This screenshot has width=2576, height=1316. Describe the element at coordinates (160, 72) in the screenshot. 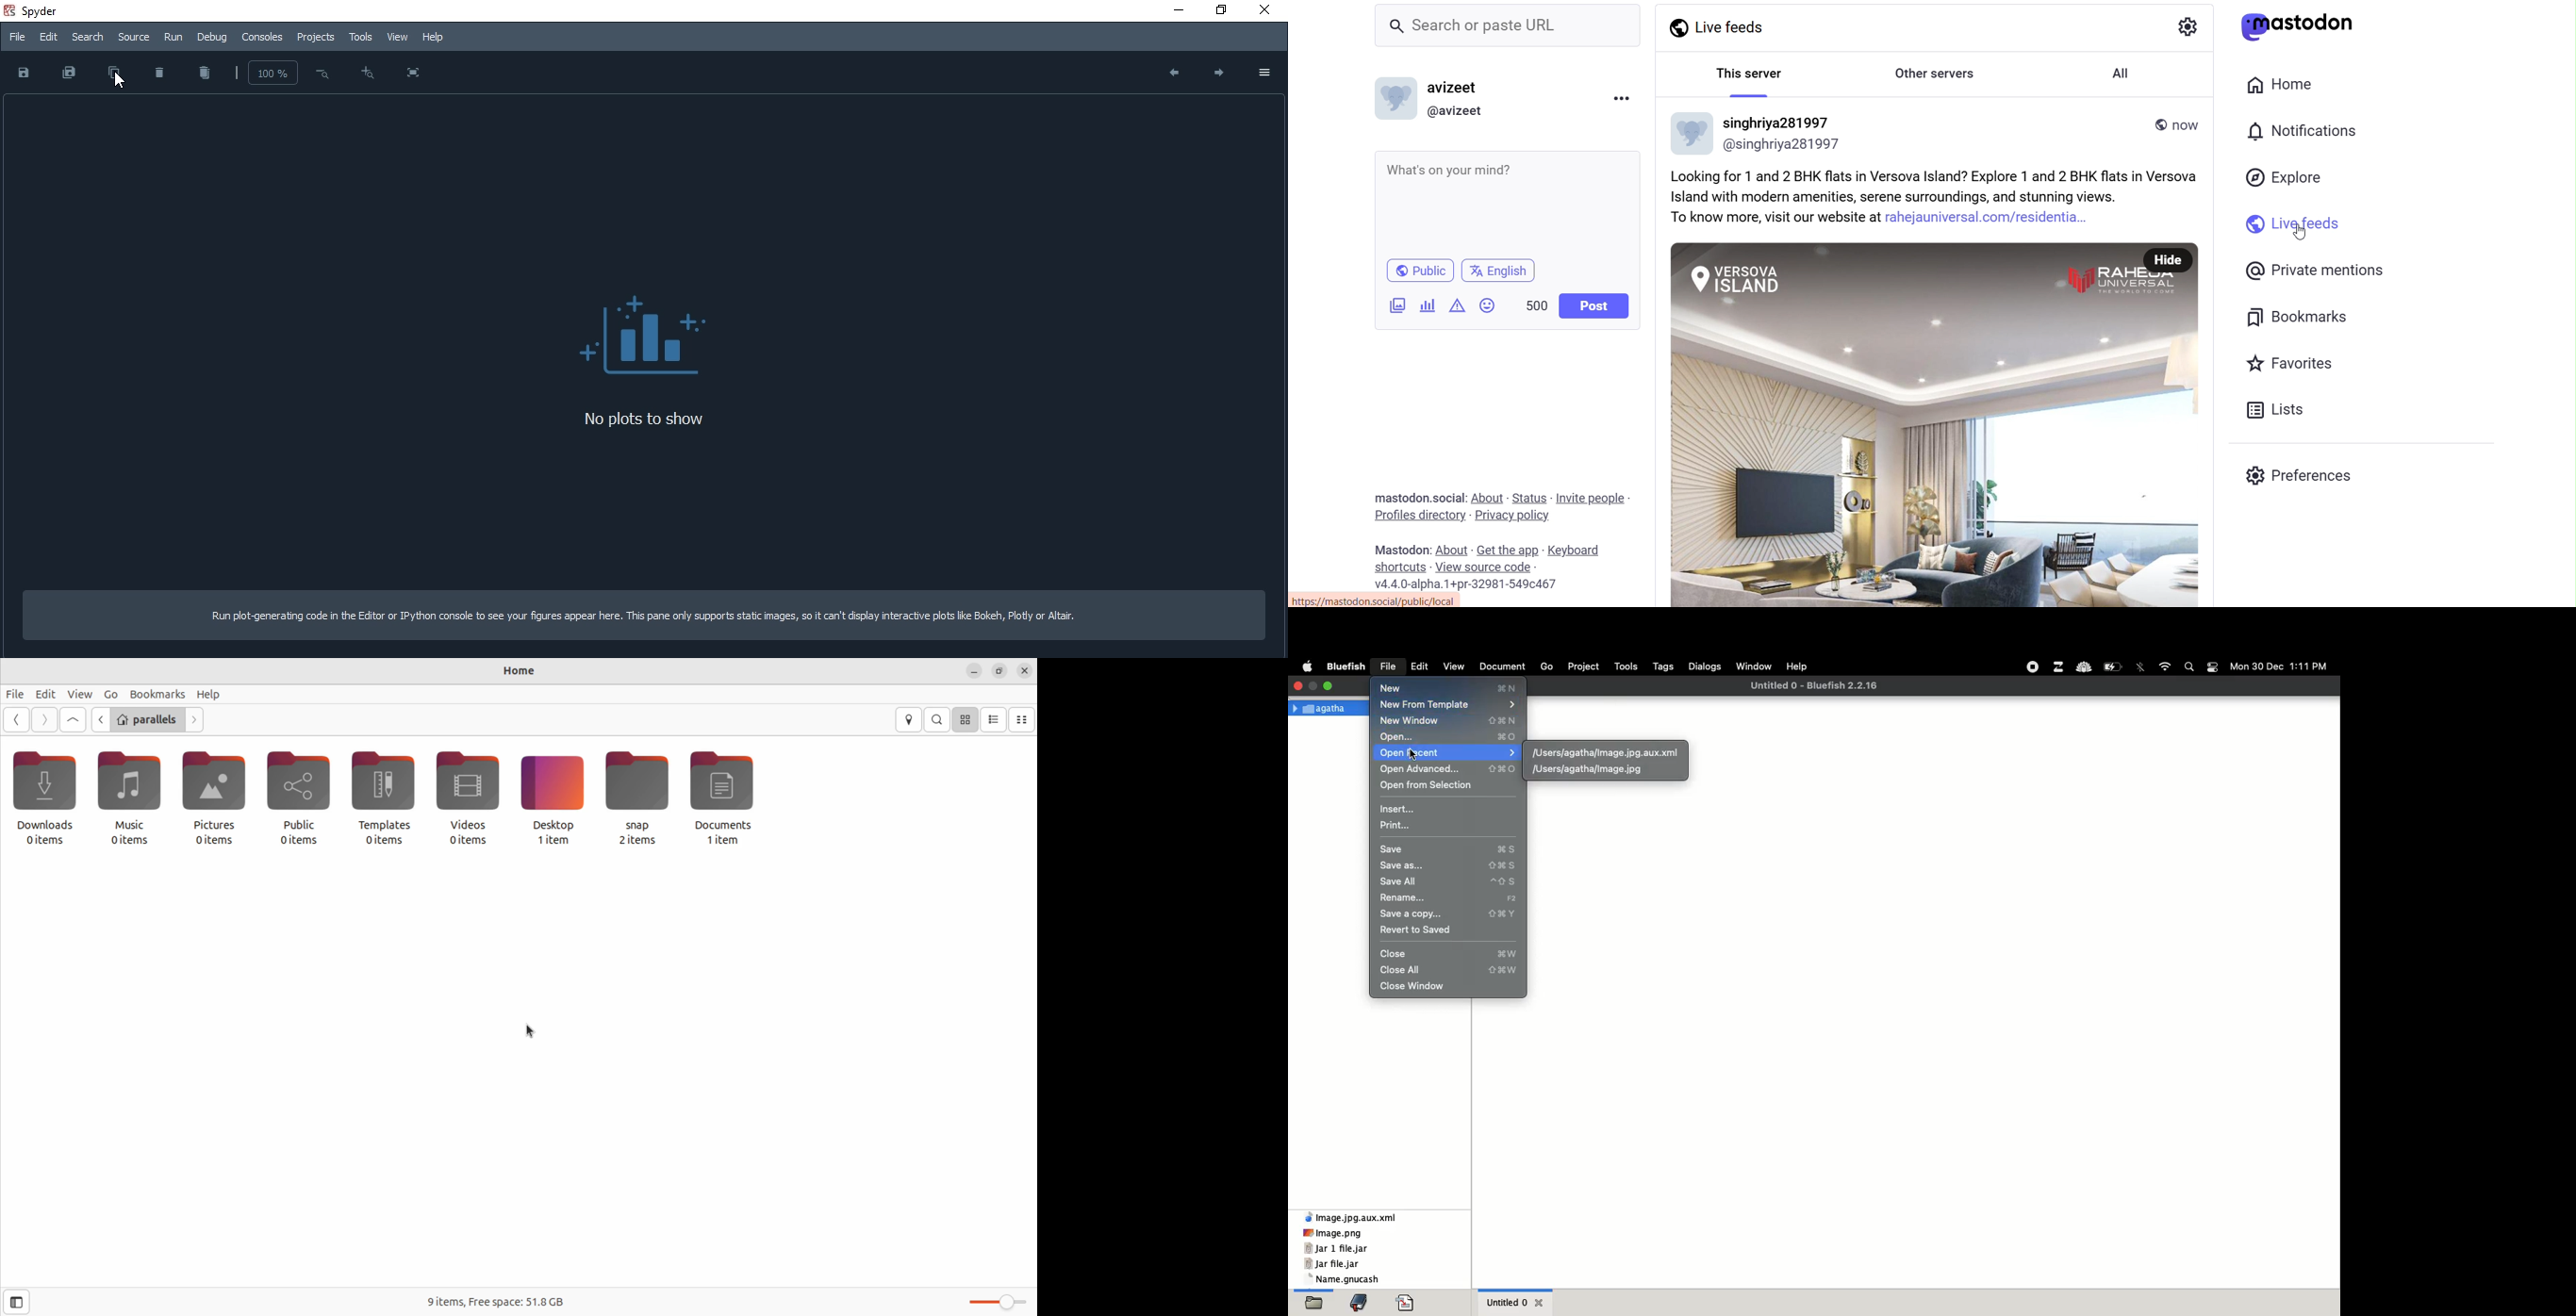

I see `delete` at that location.